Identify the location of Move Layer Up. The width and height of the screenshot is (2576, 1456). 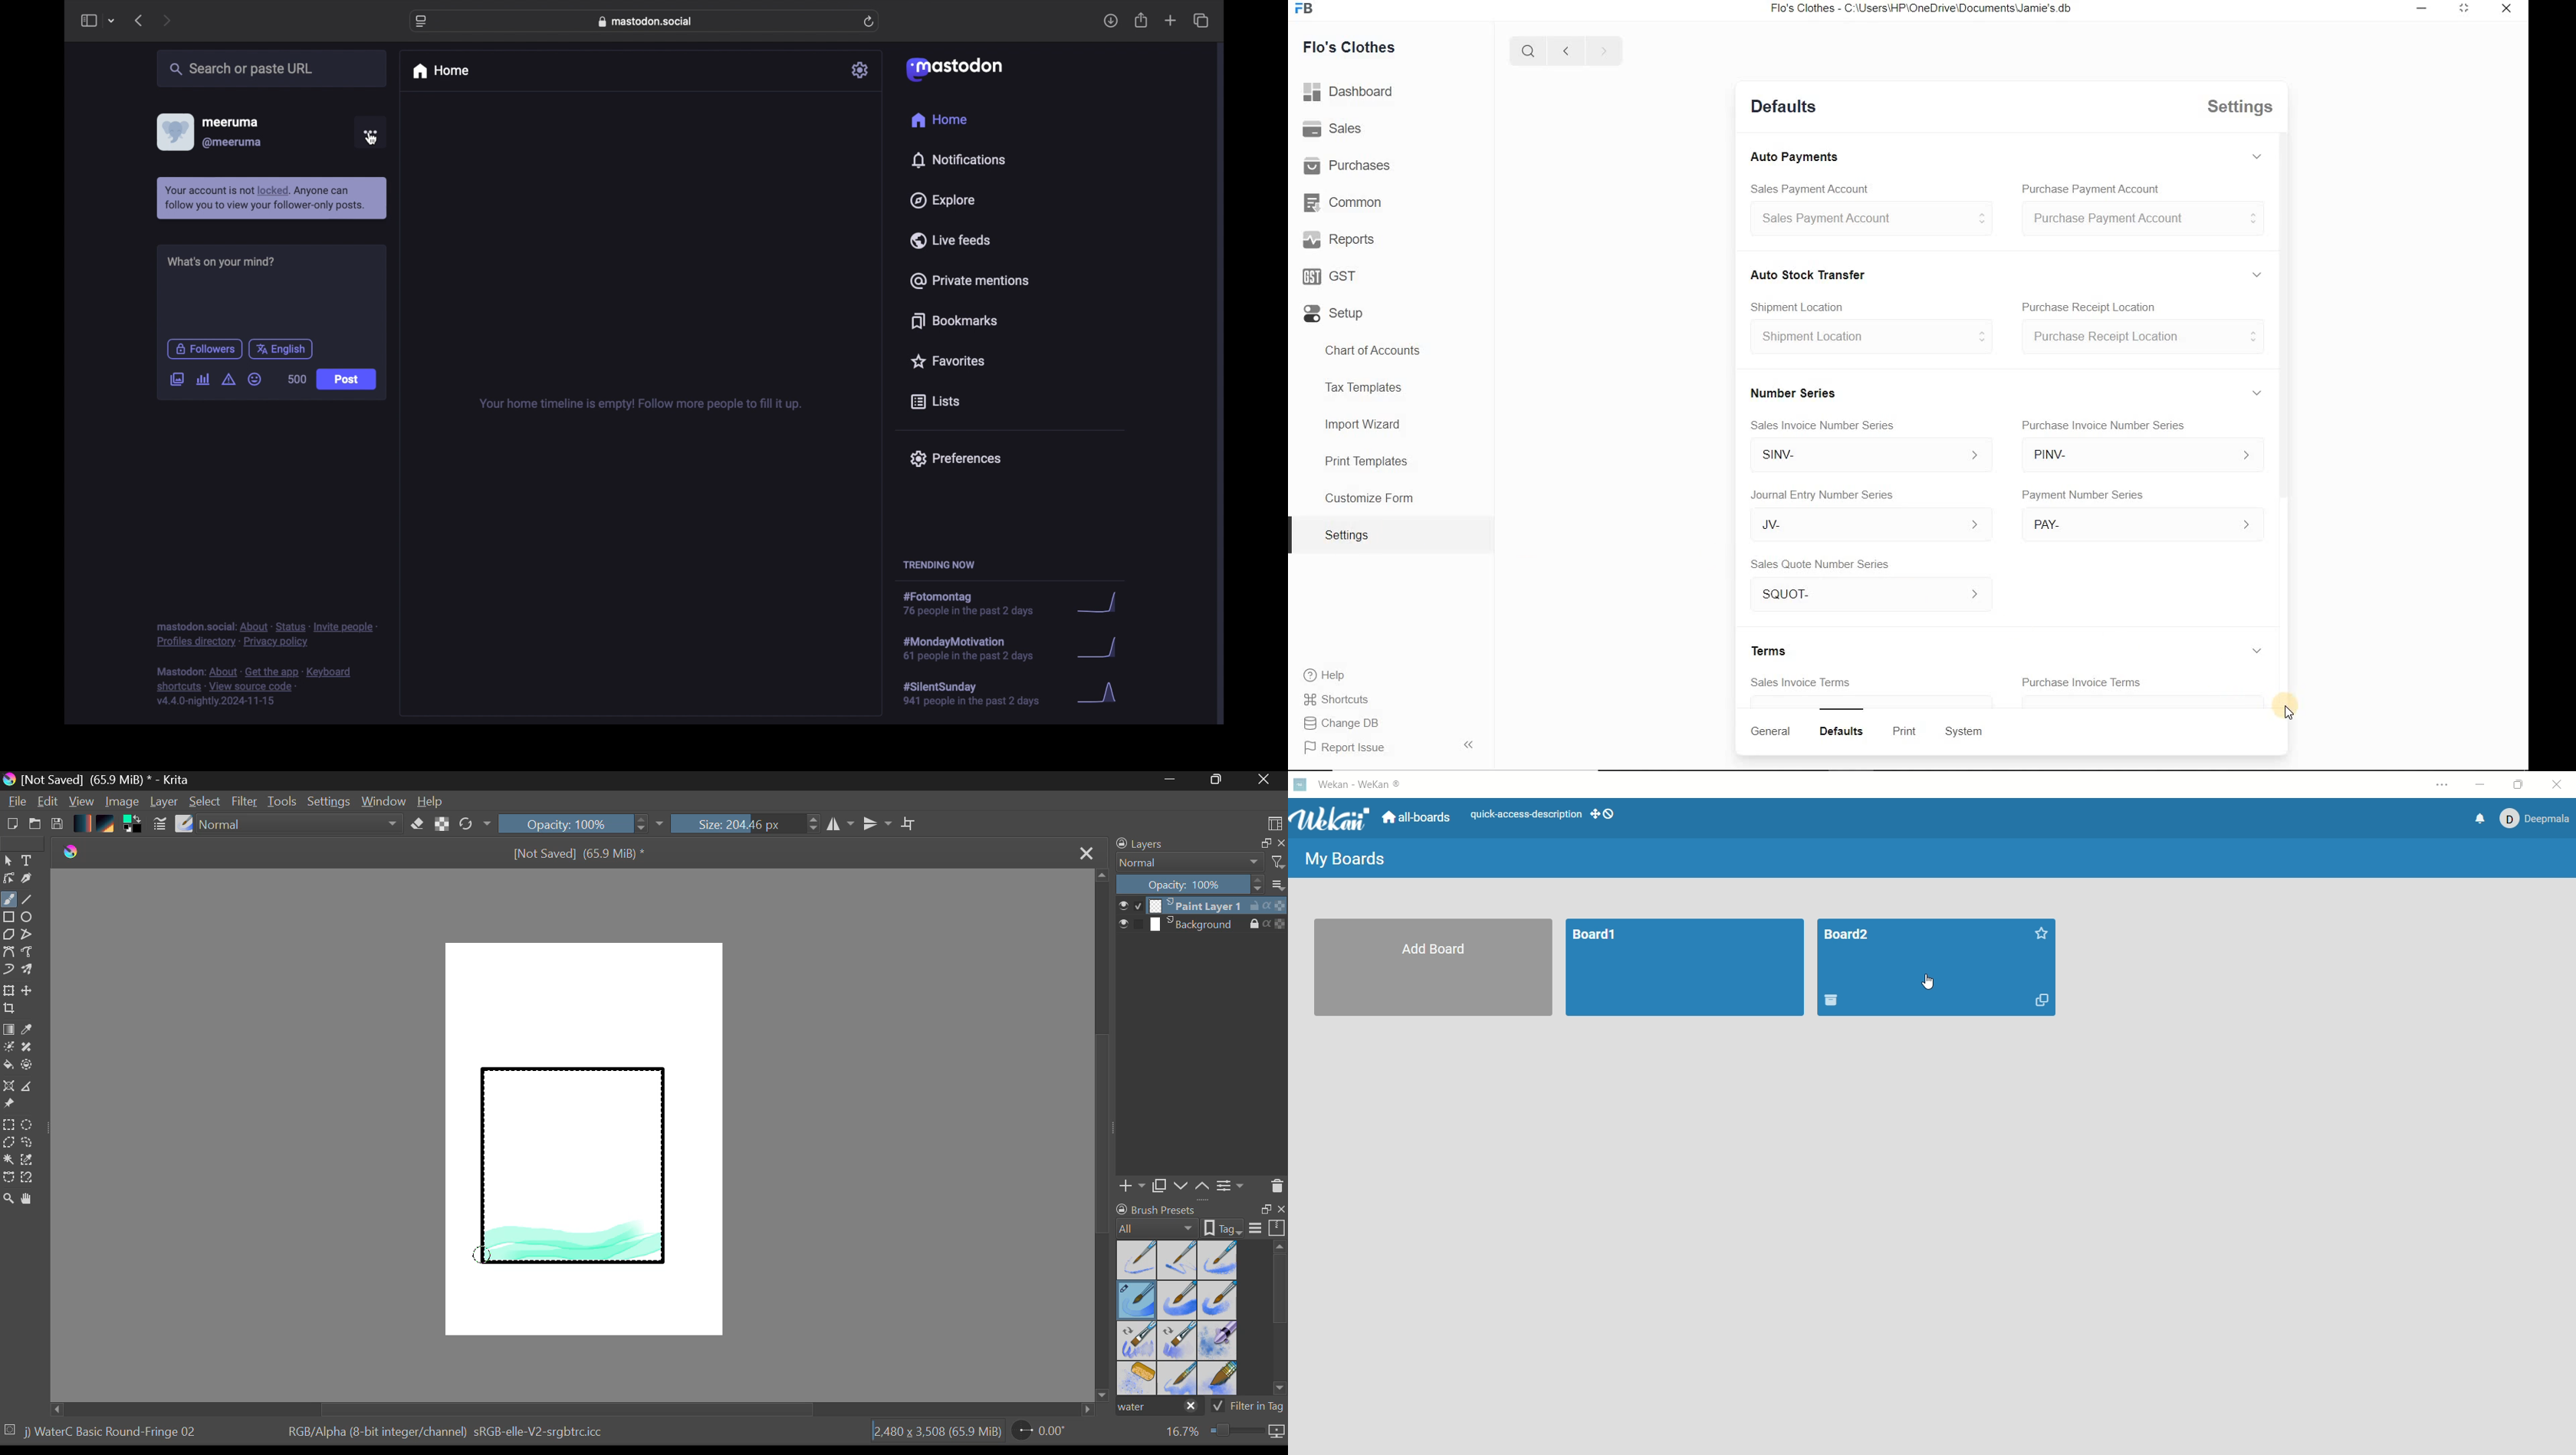
(1203, 1185).